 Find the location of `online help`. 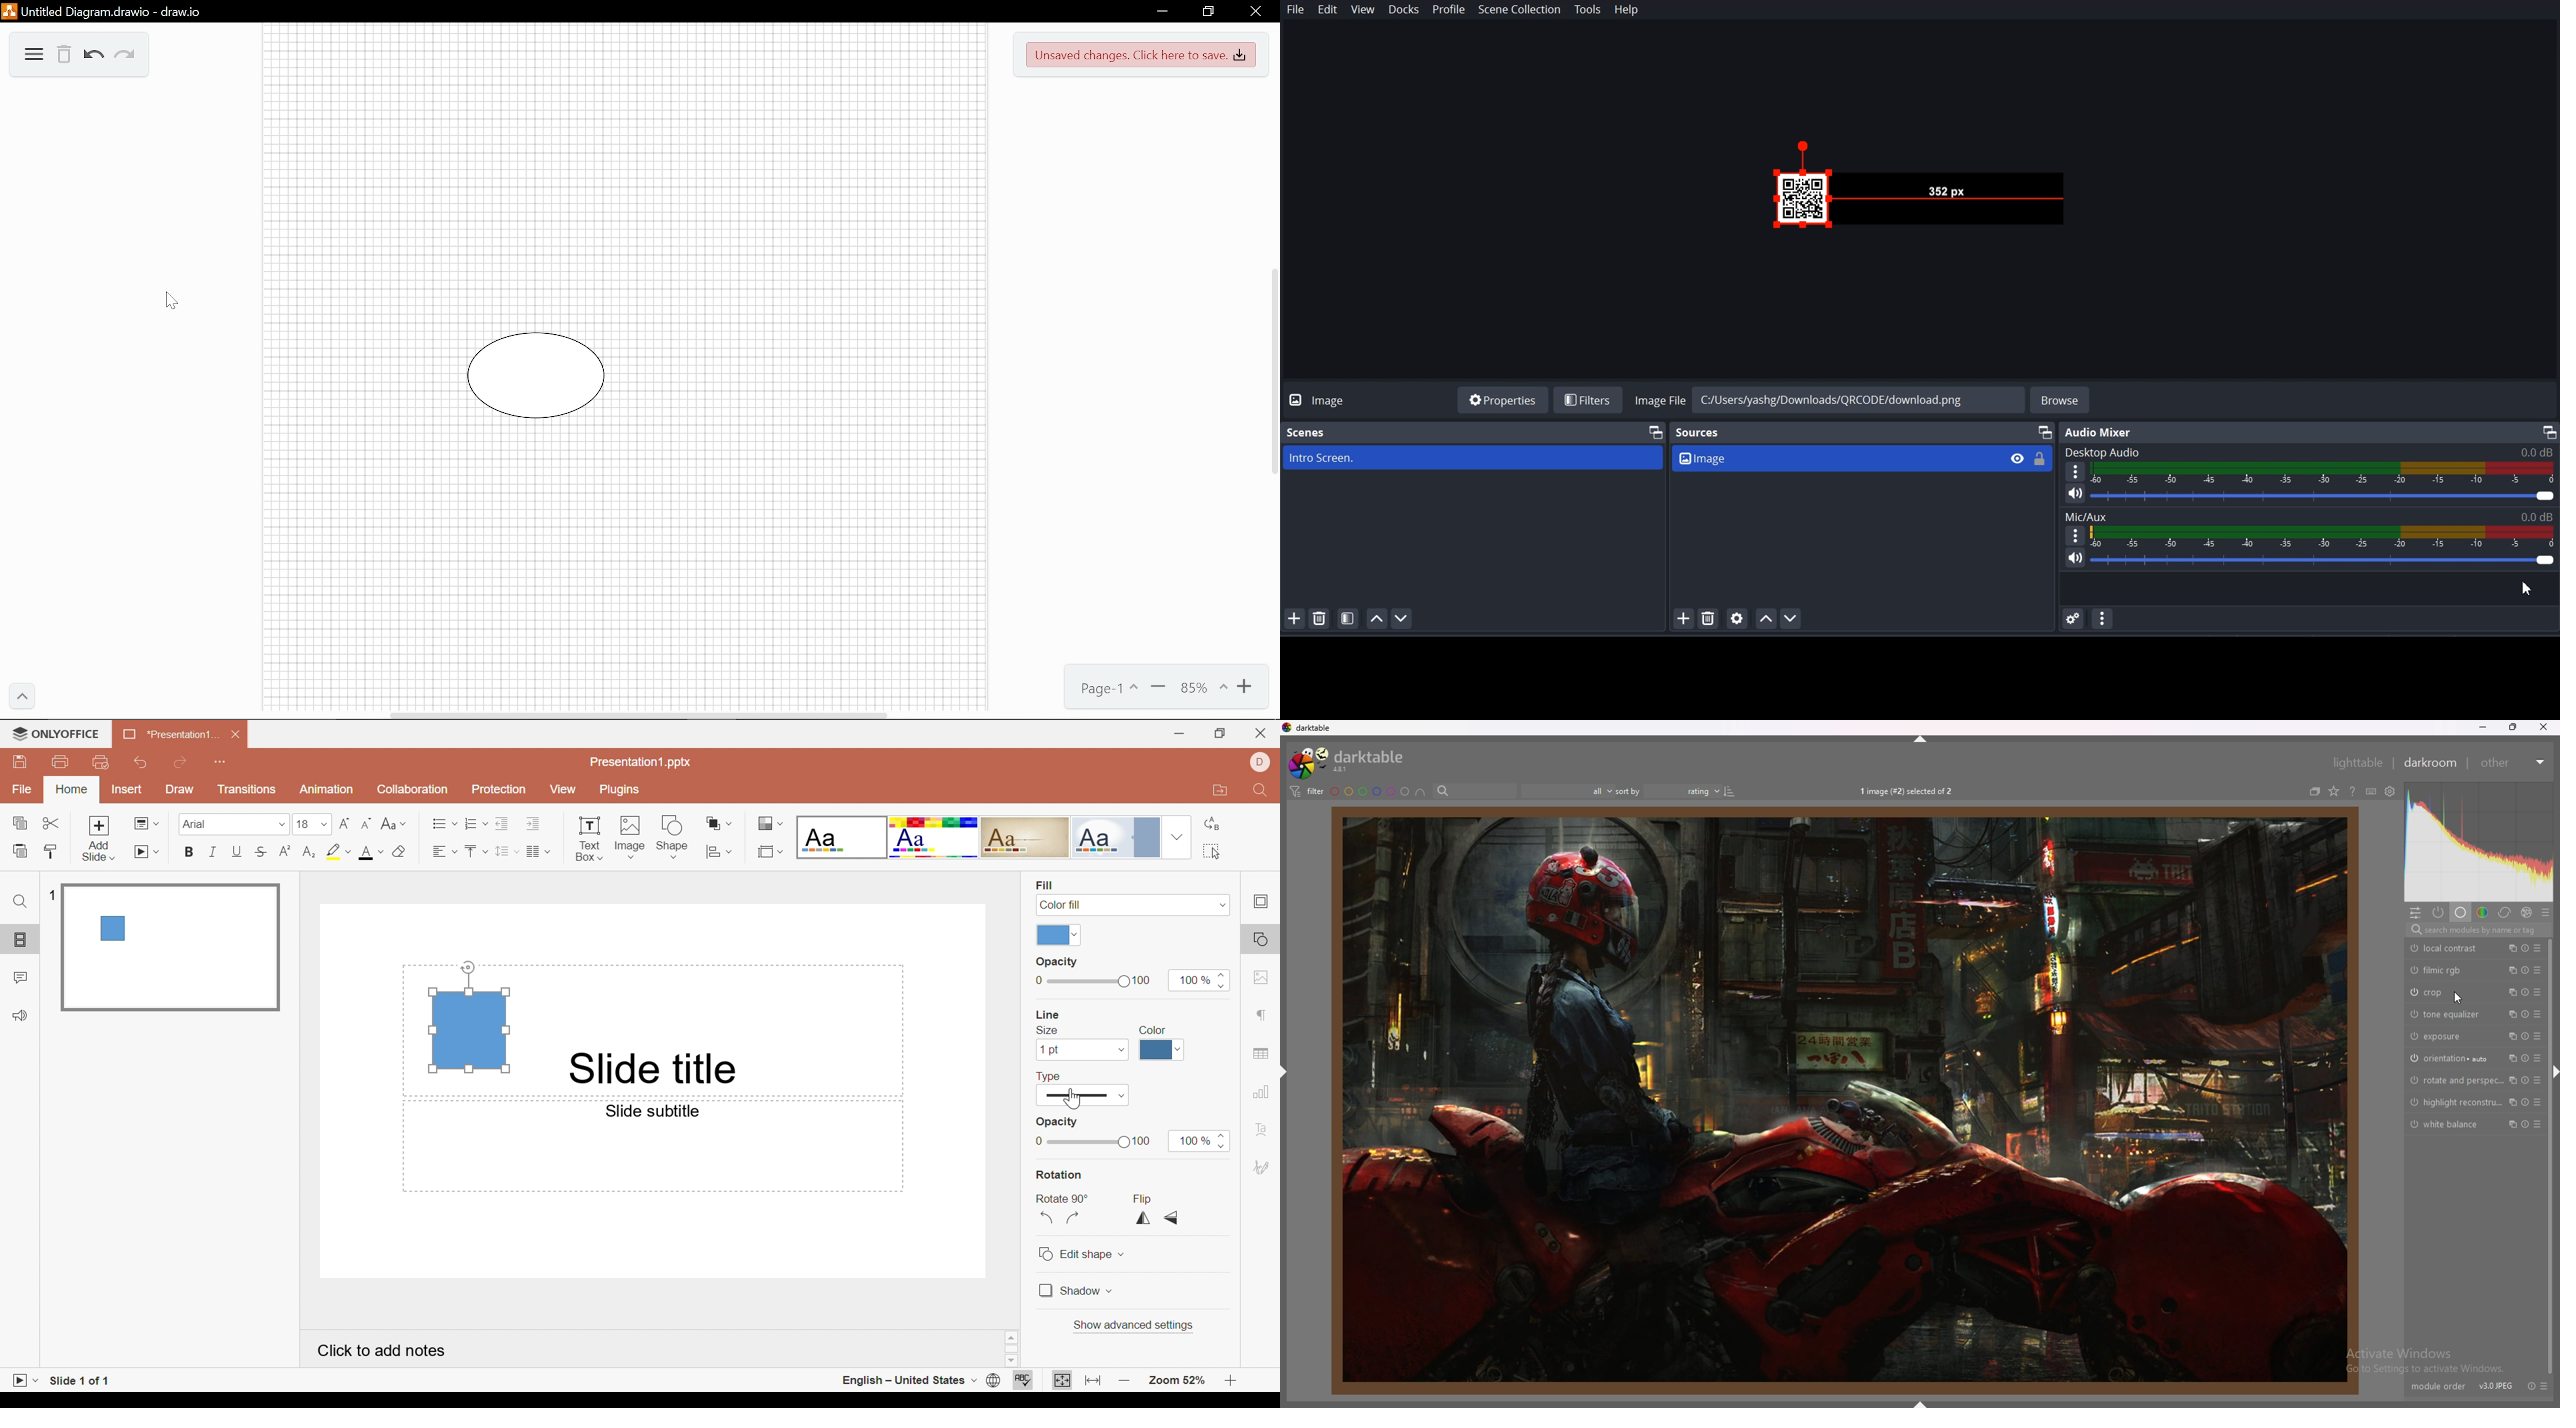

online help is located at coordinates (2353, 791).